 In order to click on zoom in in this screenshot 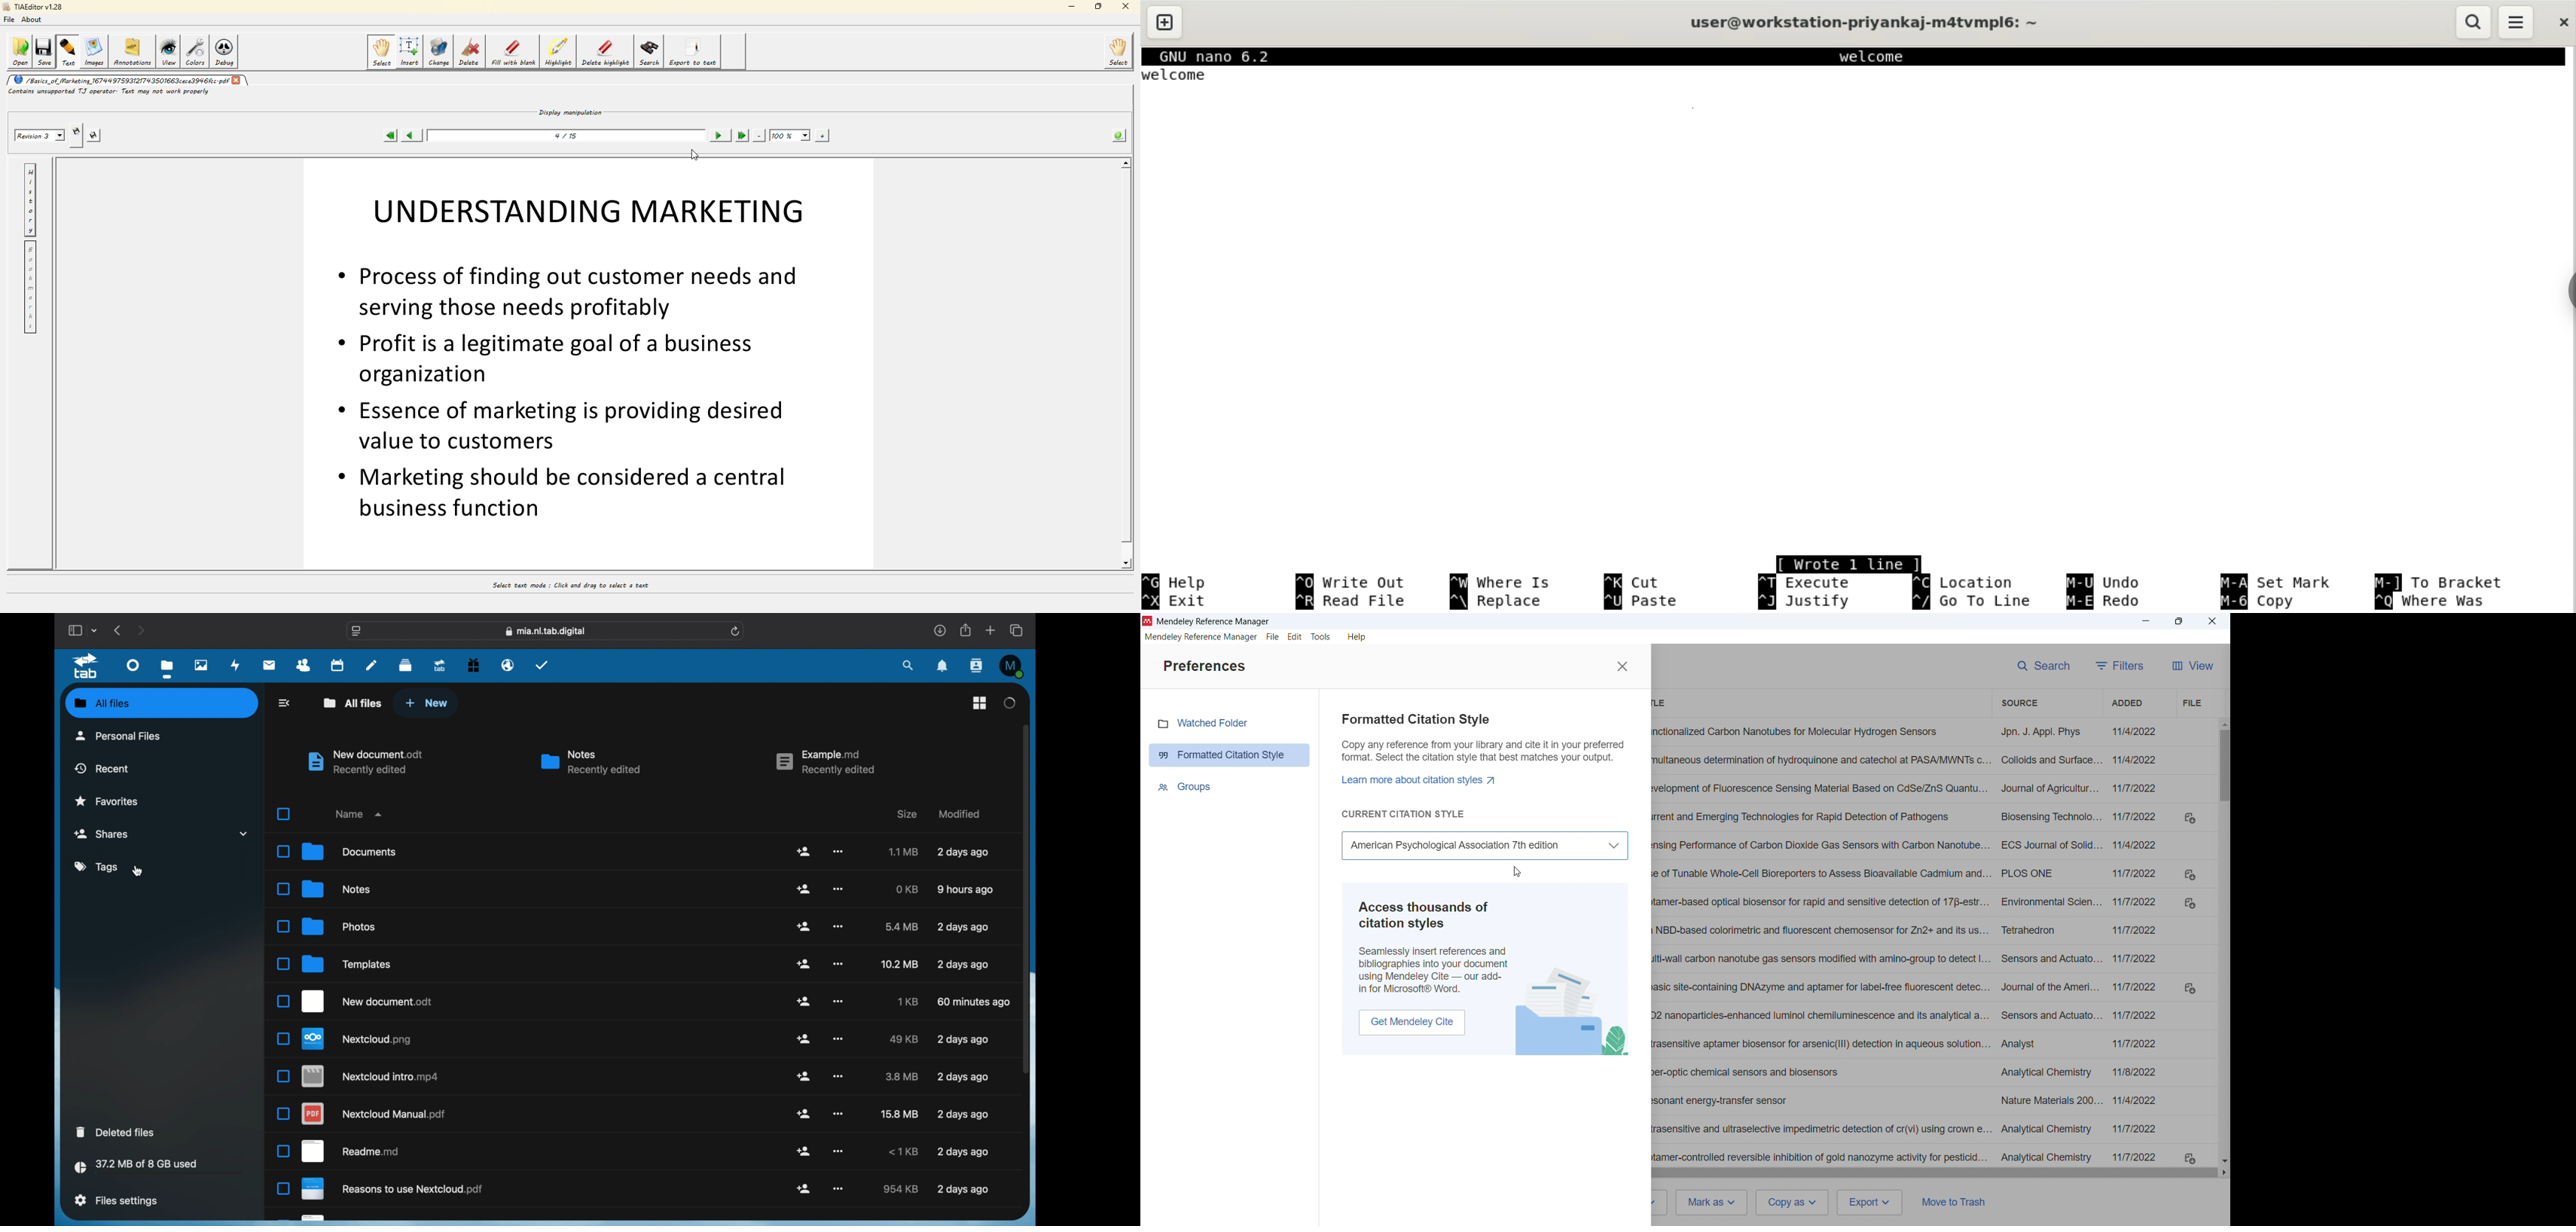, I will do `click(821, 136)`.